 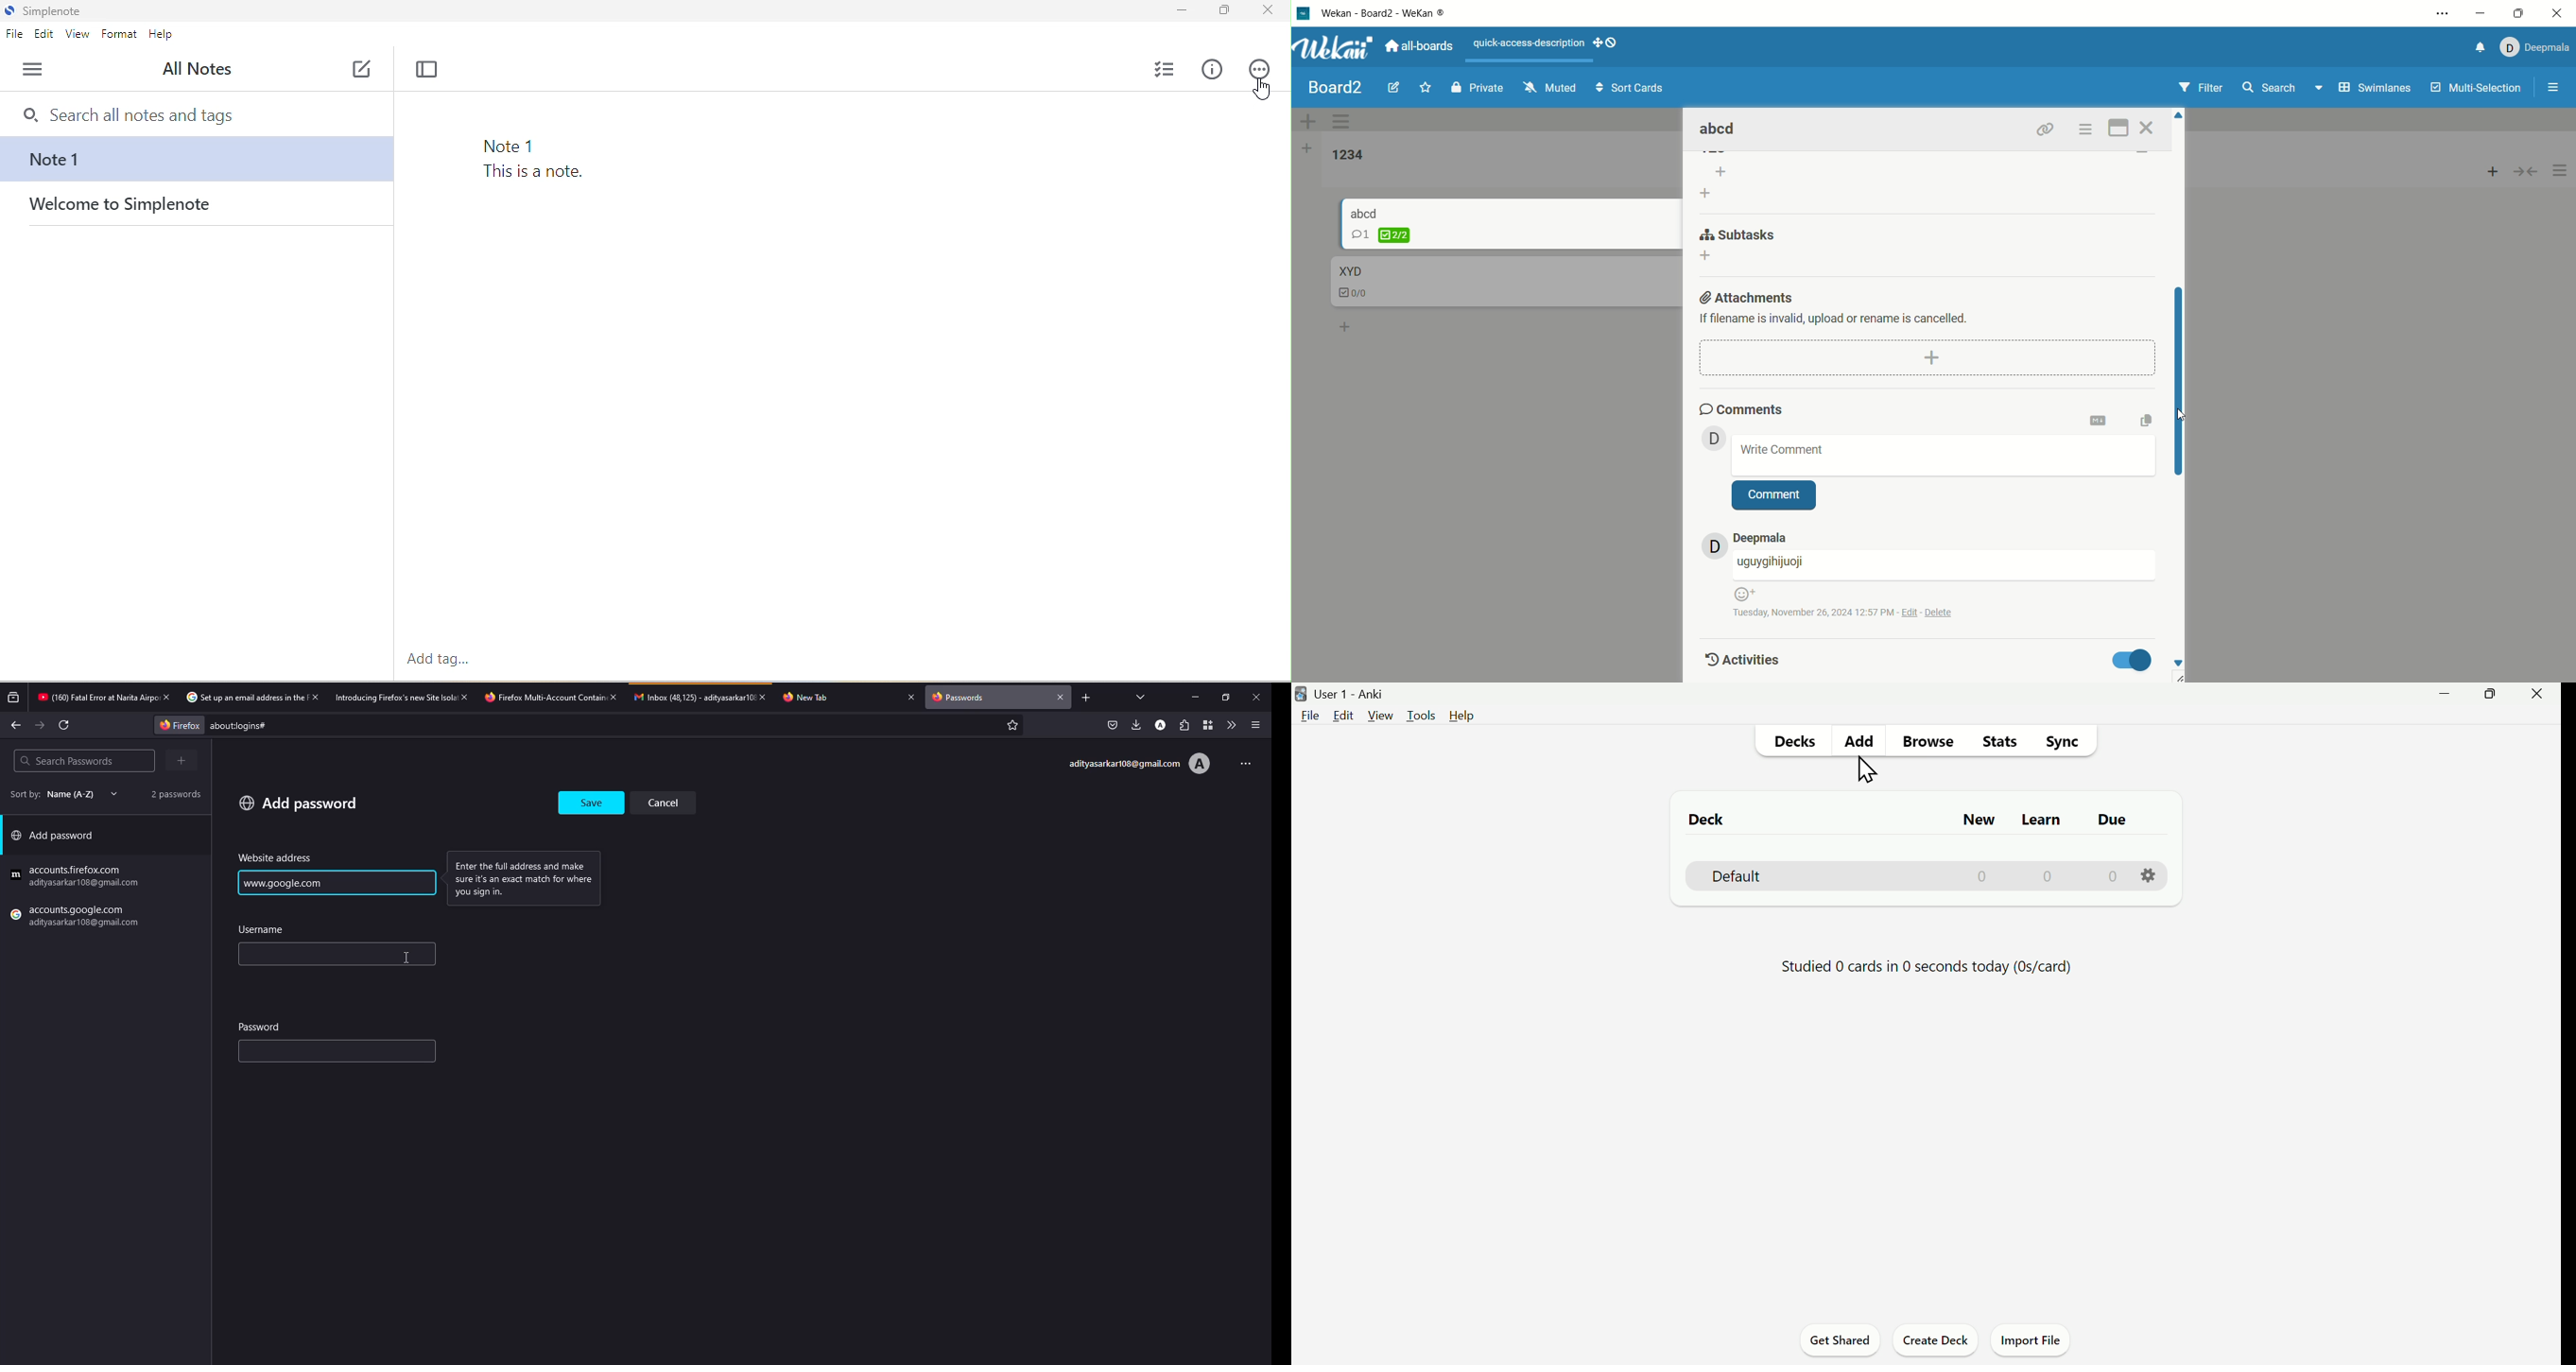 I want to click on options, so click(x=2085, y=129).